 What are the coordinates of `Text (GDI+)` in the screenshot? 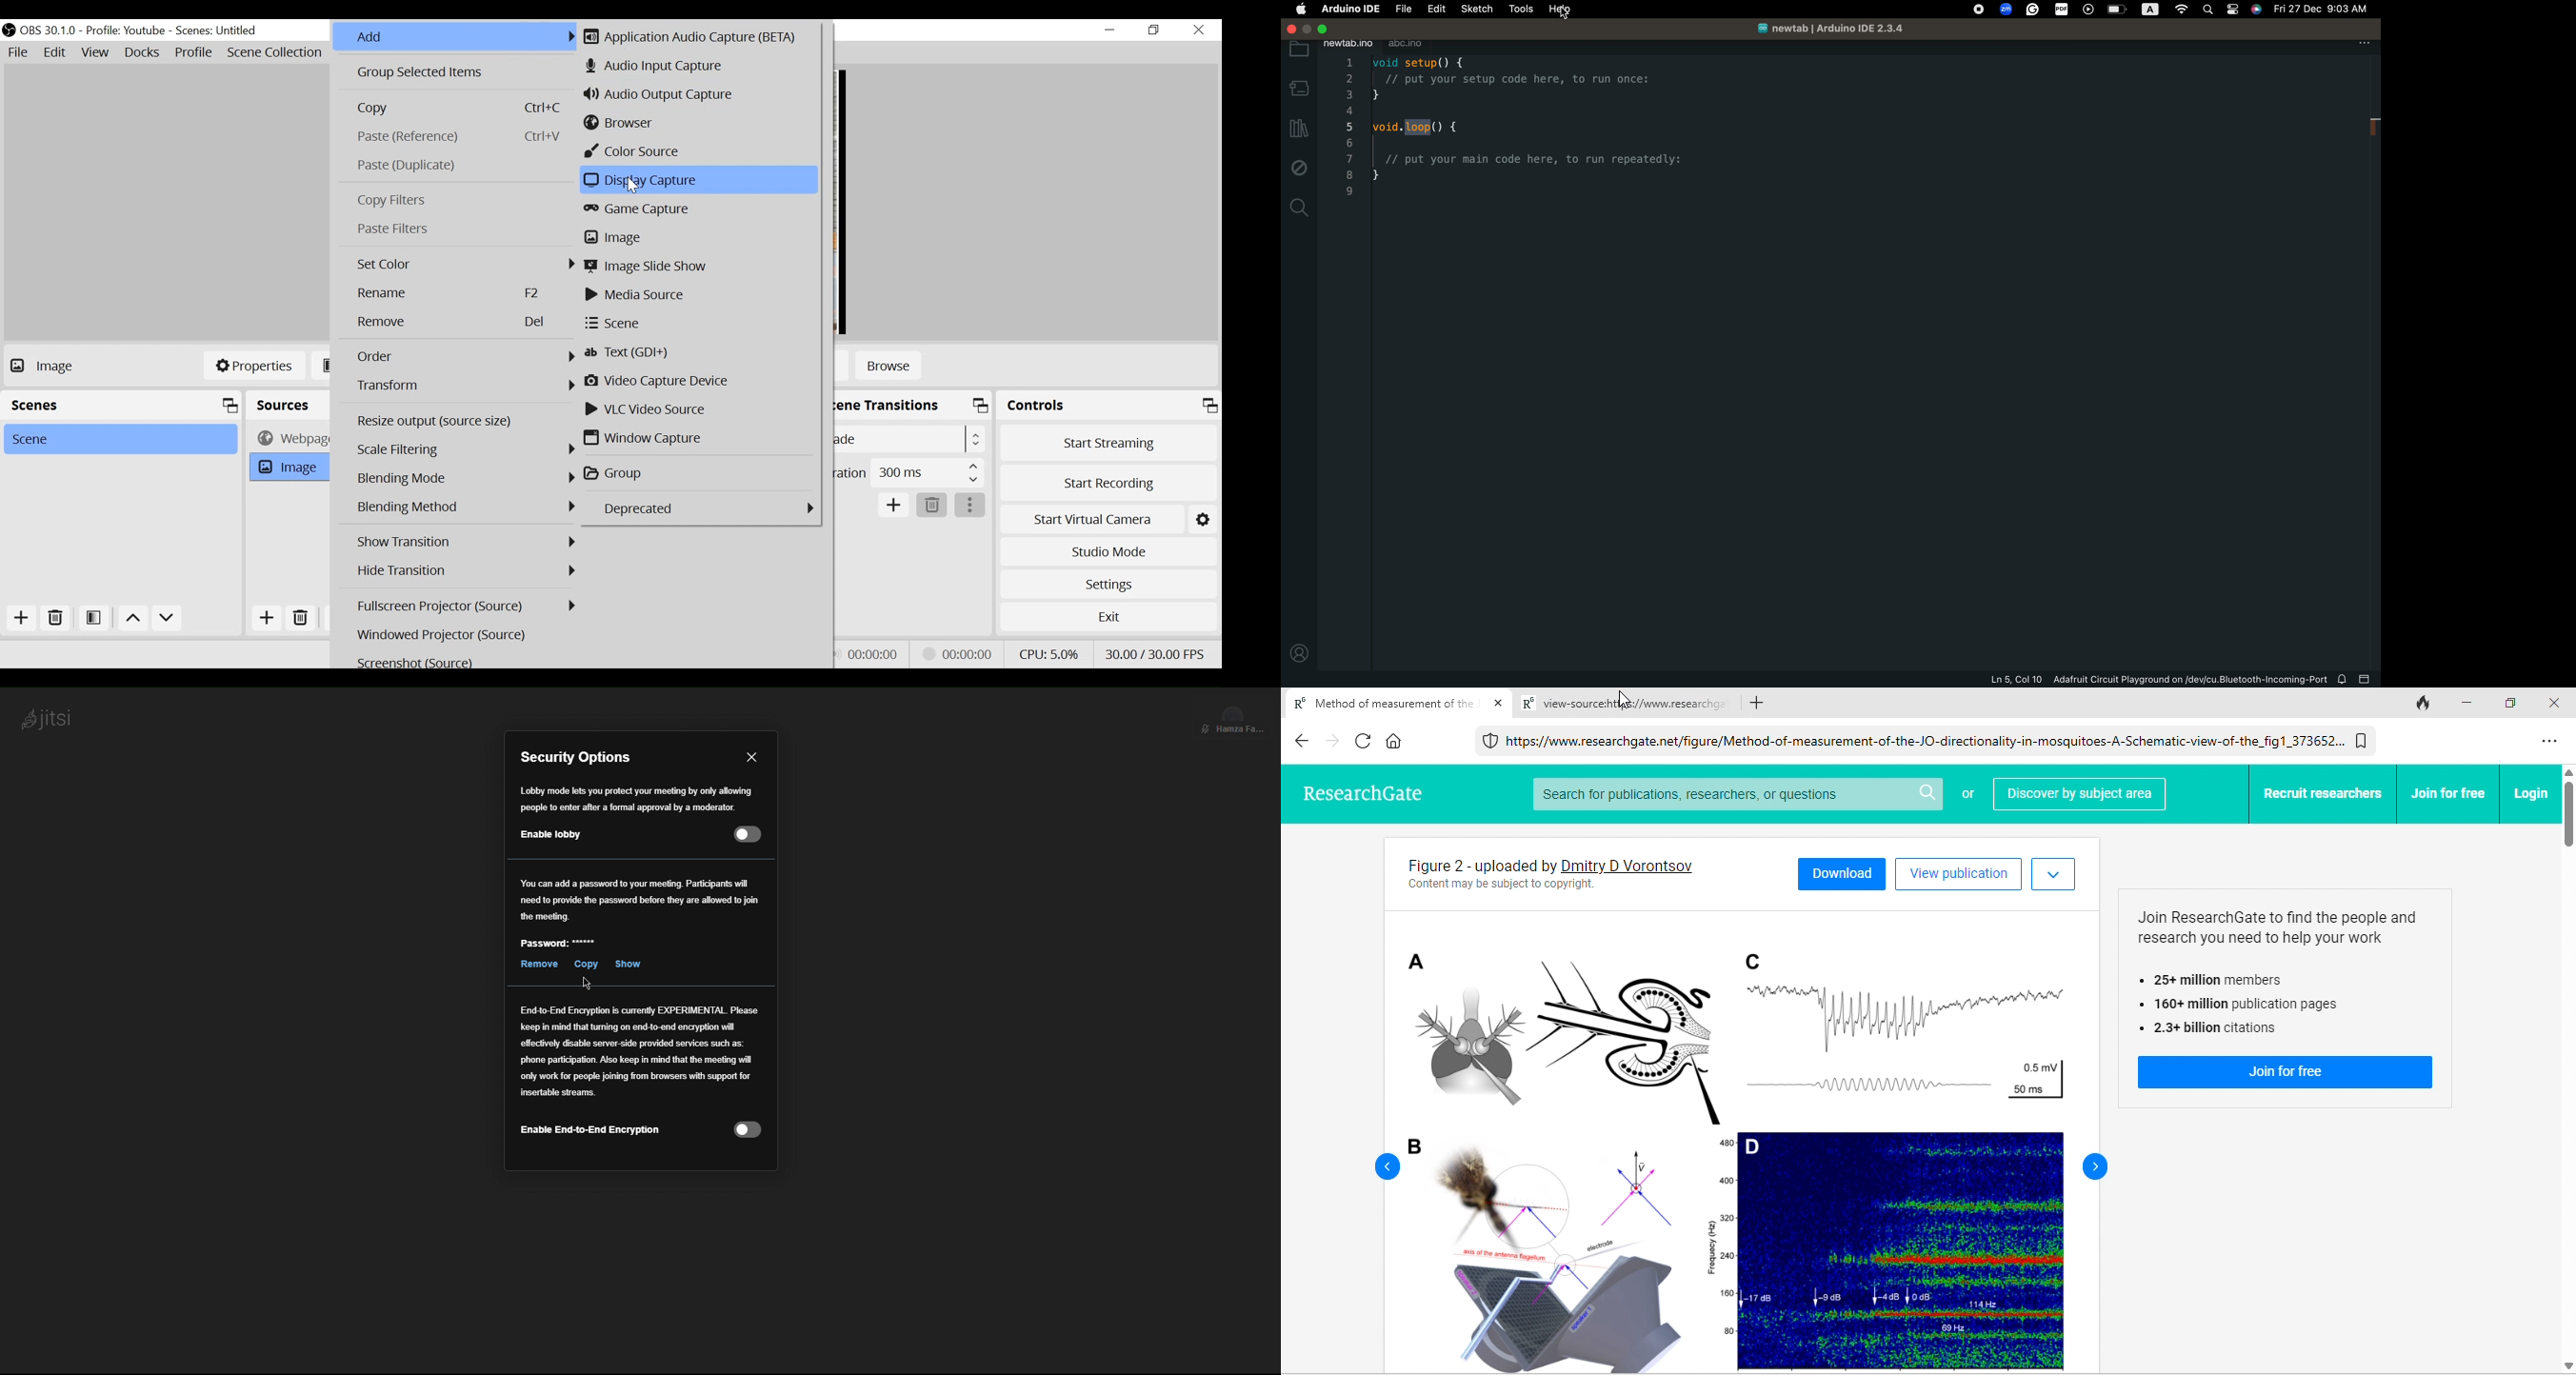 It's located at (698, 353).